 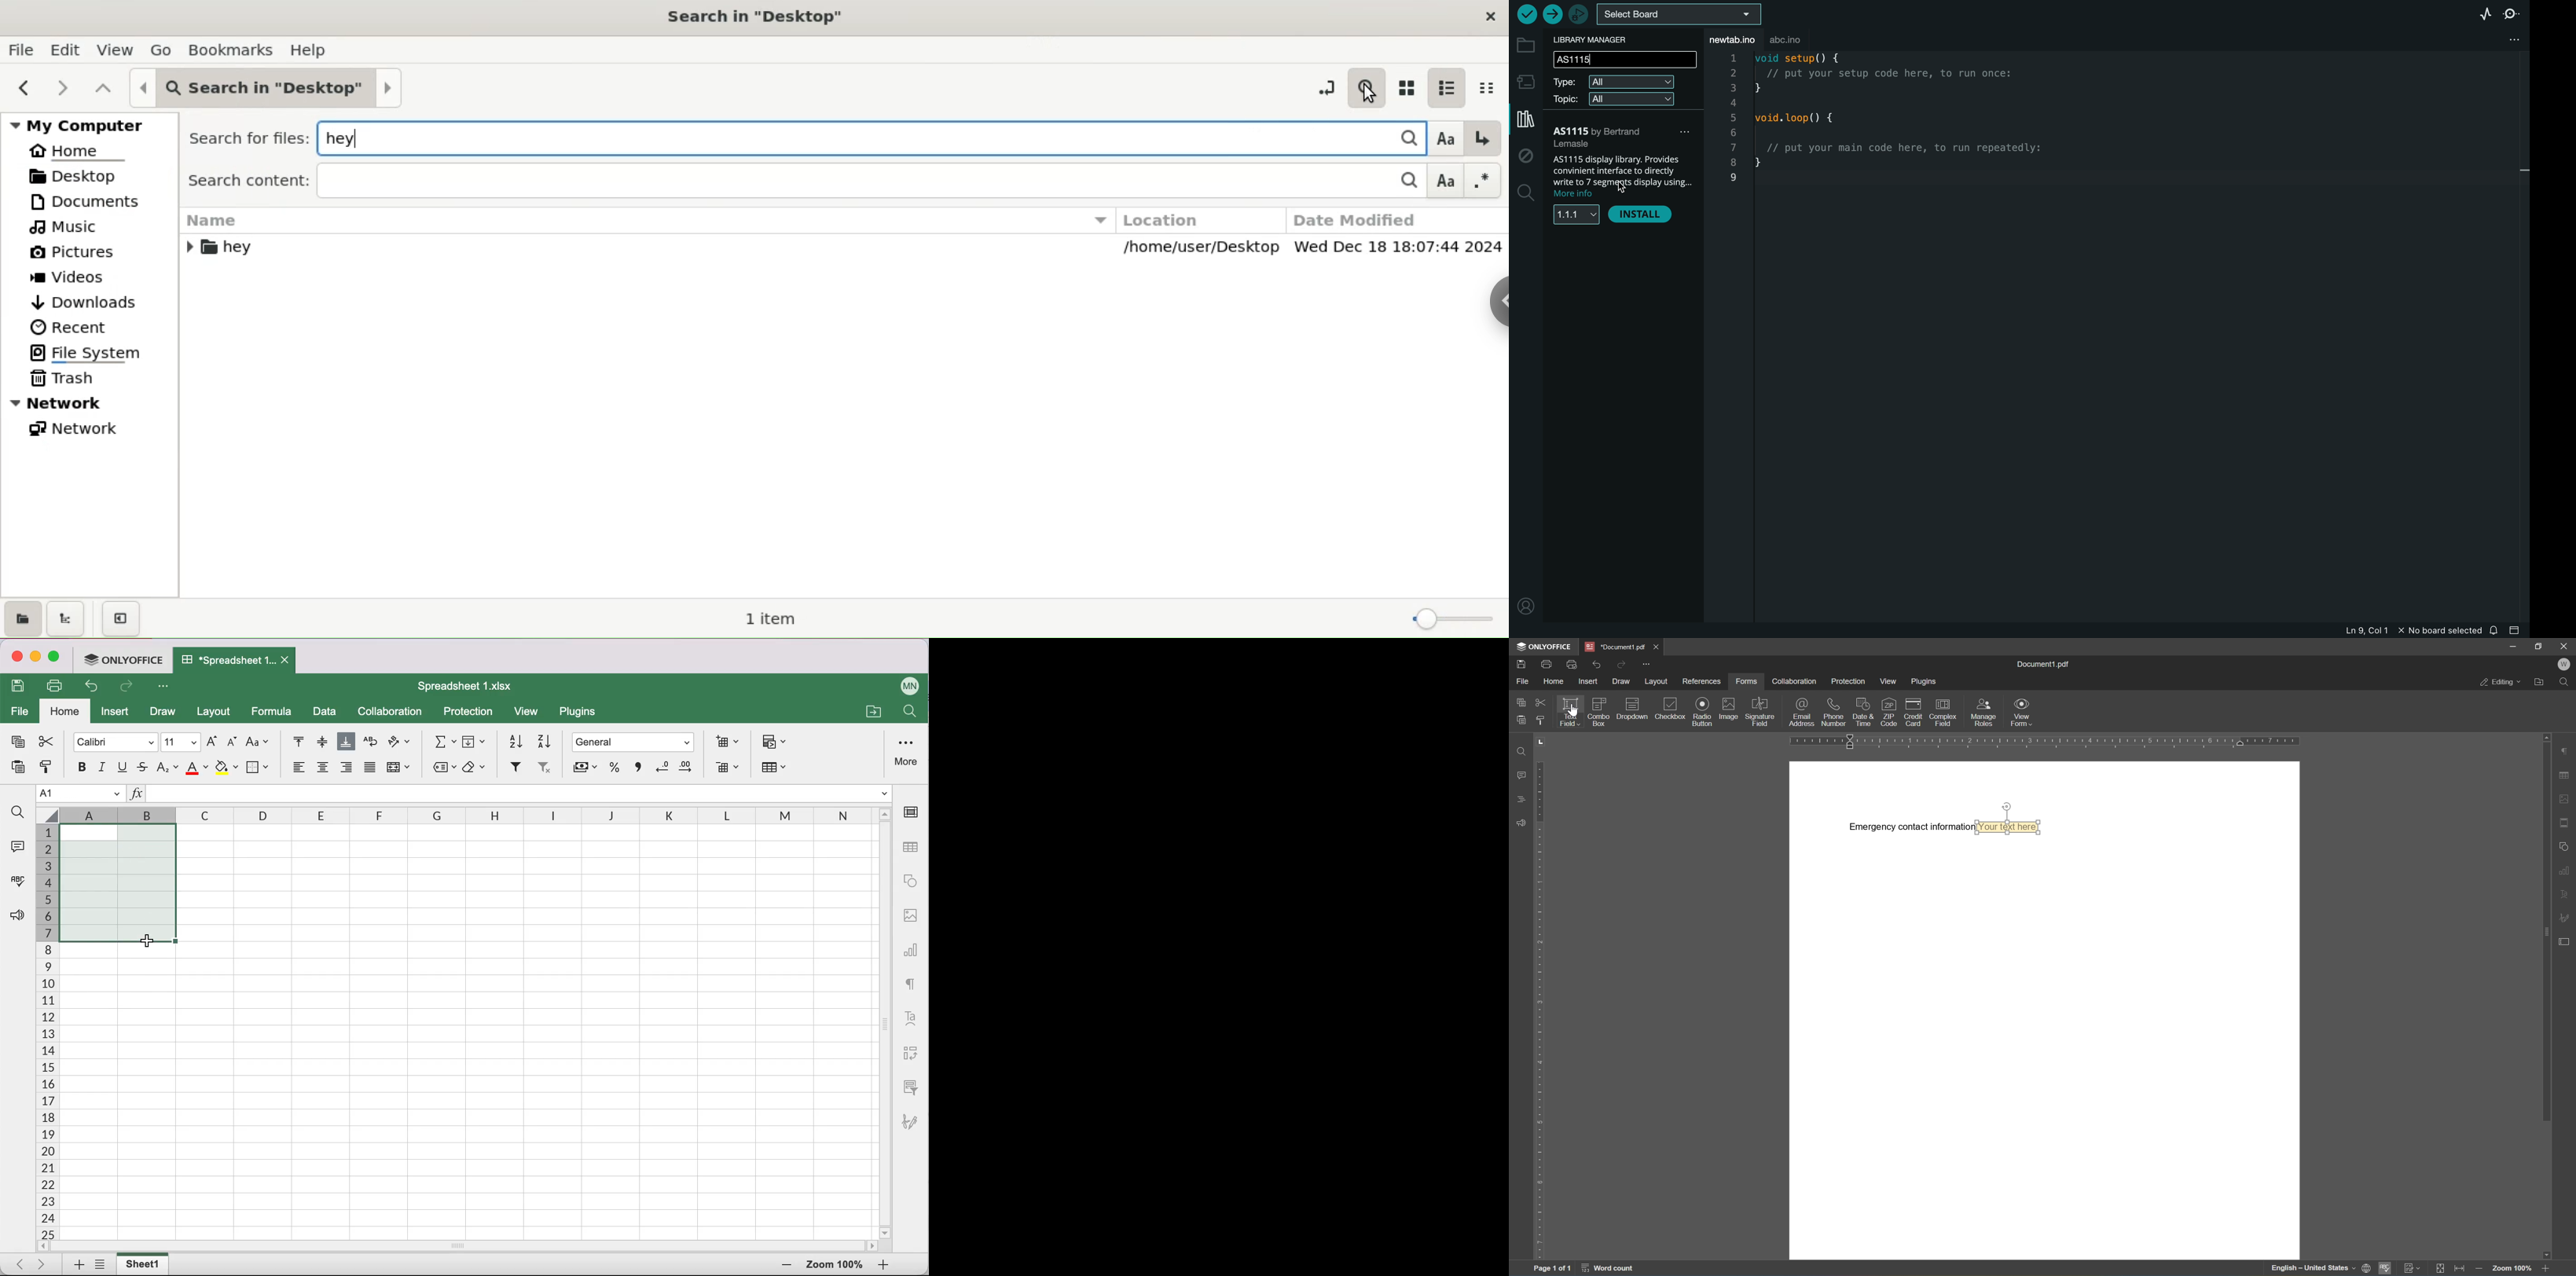 What do you see at coordinates (287, 661) in the screenshot?
I see `Close` at bounding box center [287, 661].